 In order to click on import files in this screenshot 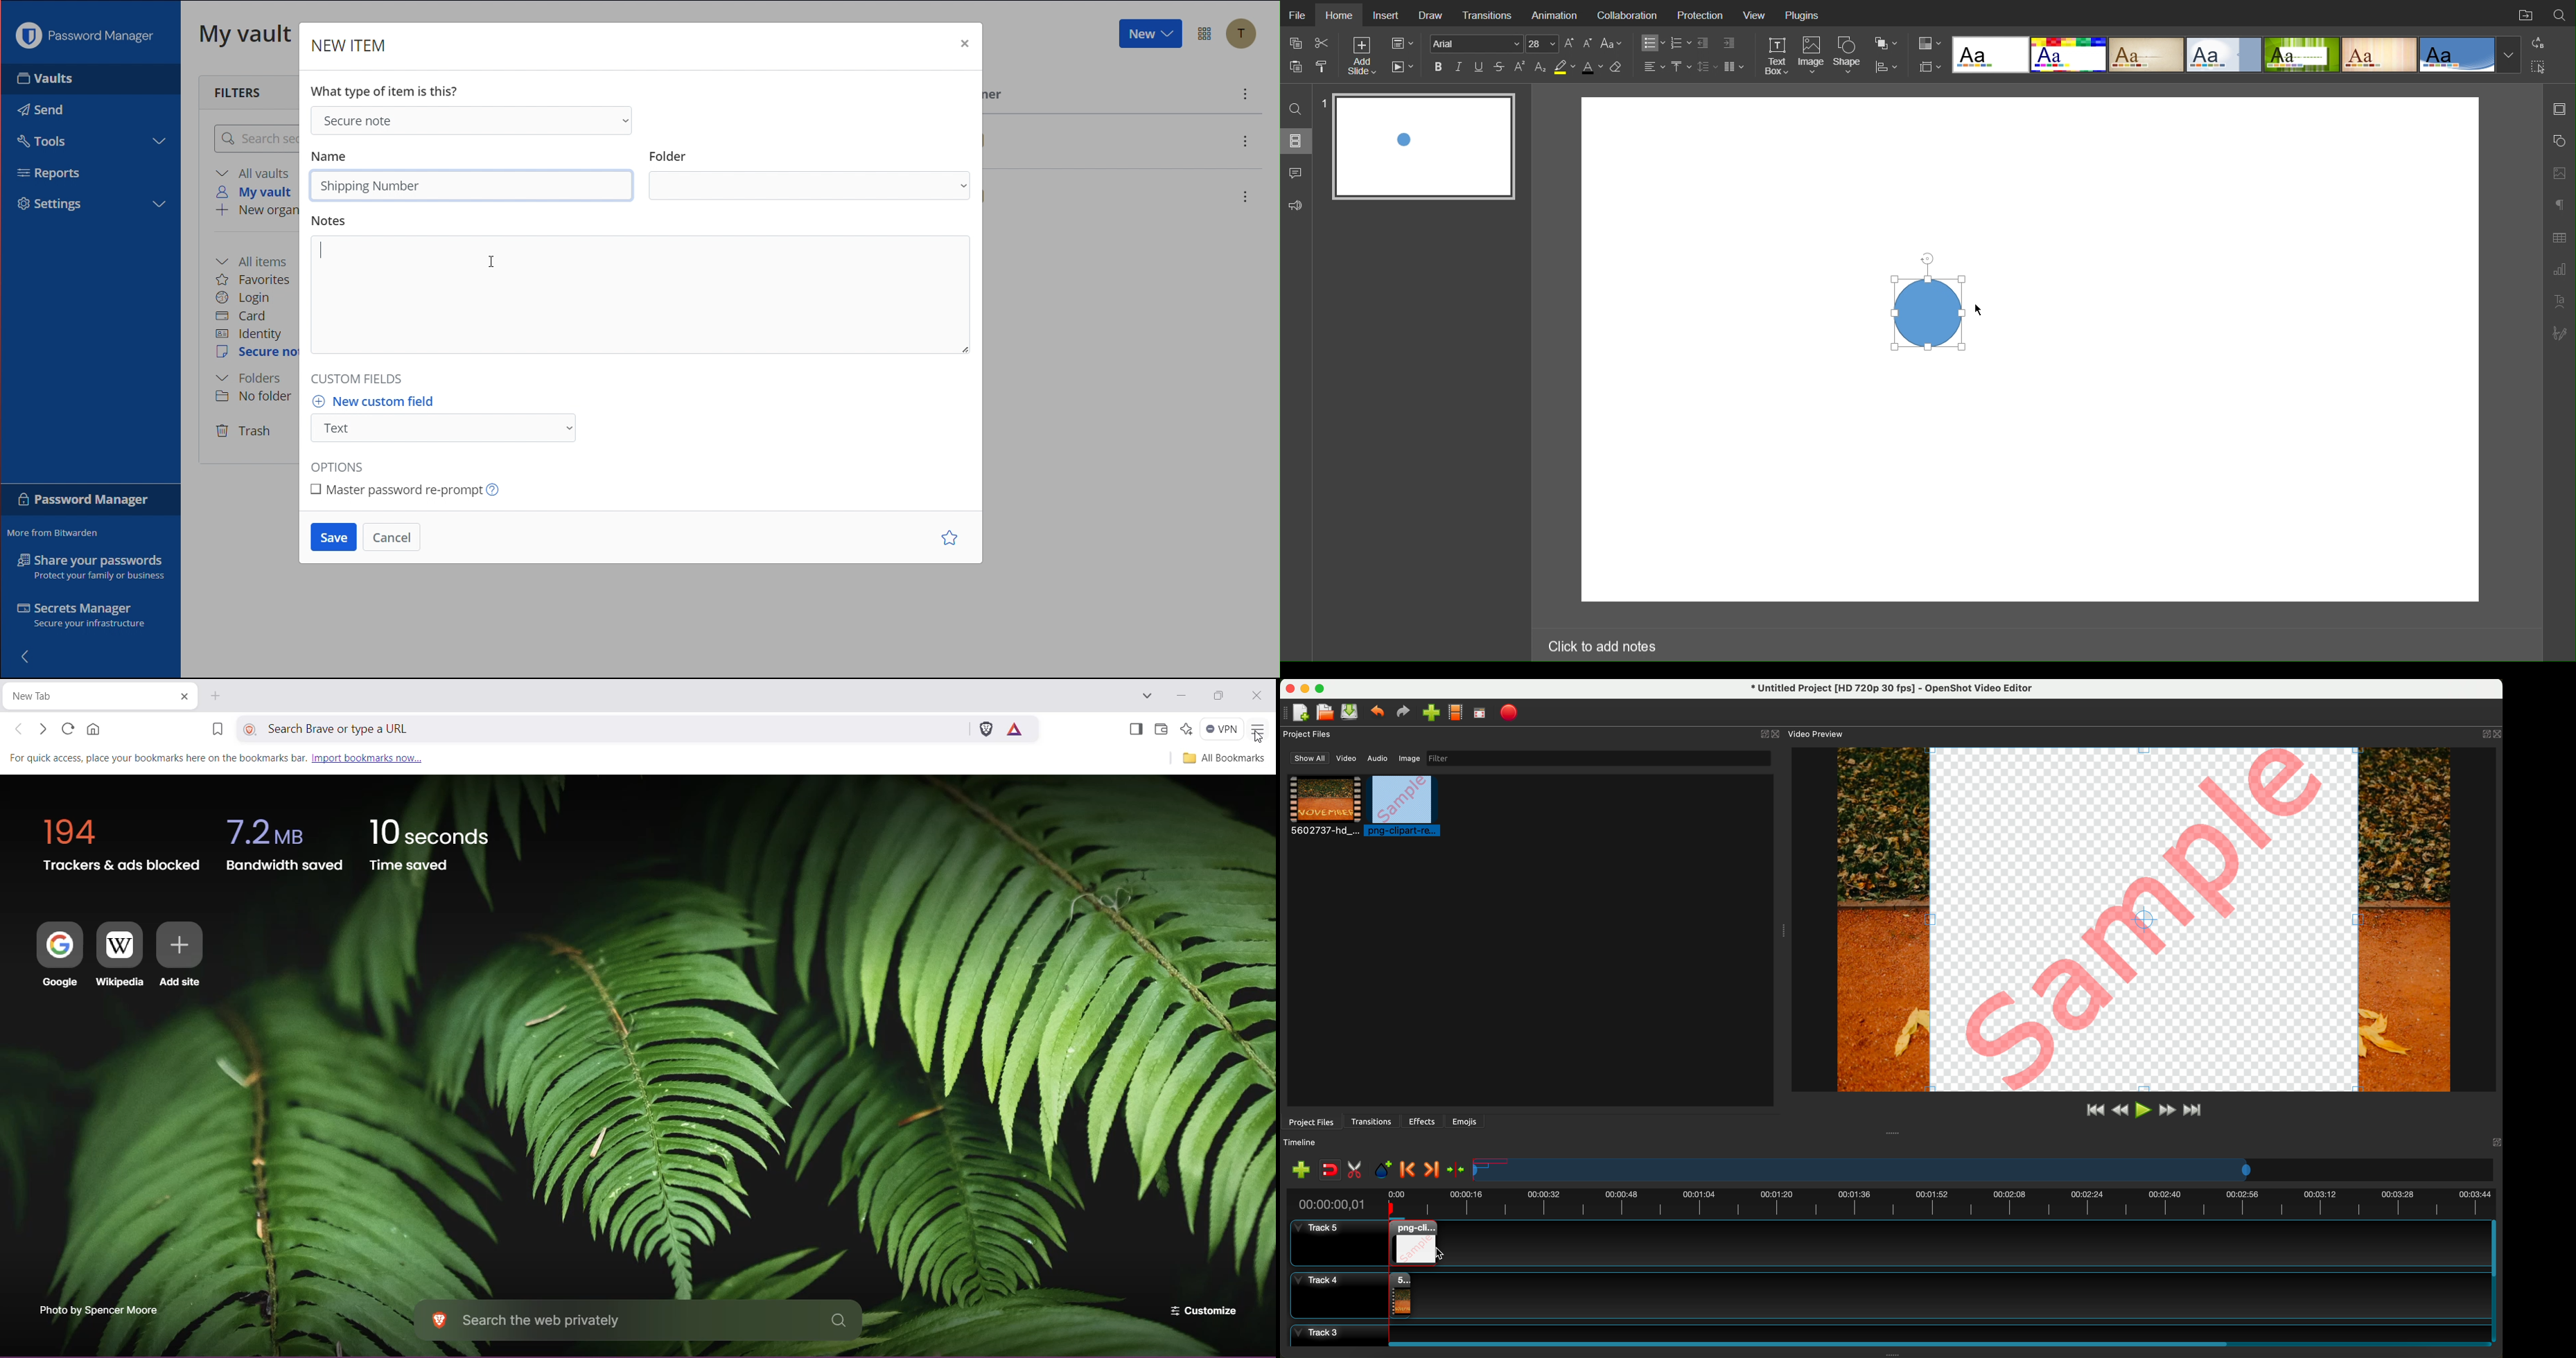, I will do `click(1298, 1170)`.